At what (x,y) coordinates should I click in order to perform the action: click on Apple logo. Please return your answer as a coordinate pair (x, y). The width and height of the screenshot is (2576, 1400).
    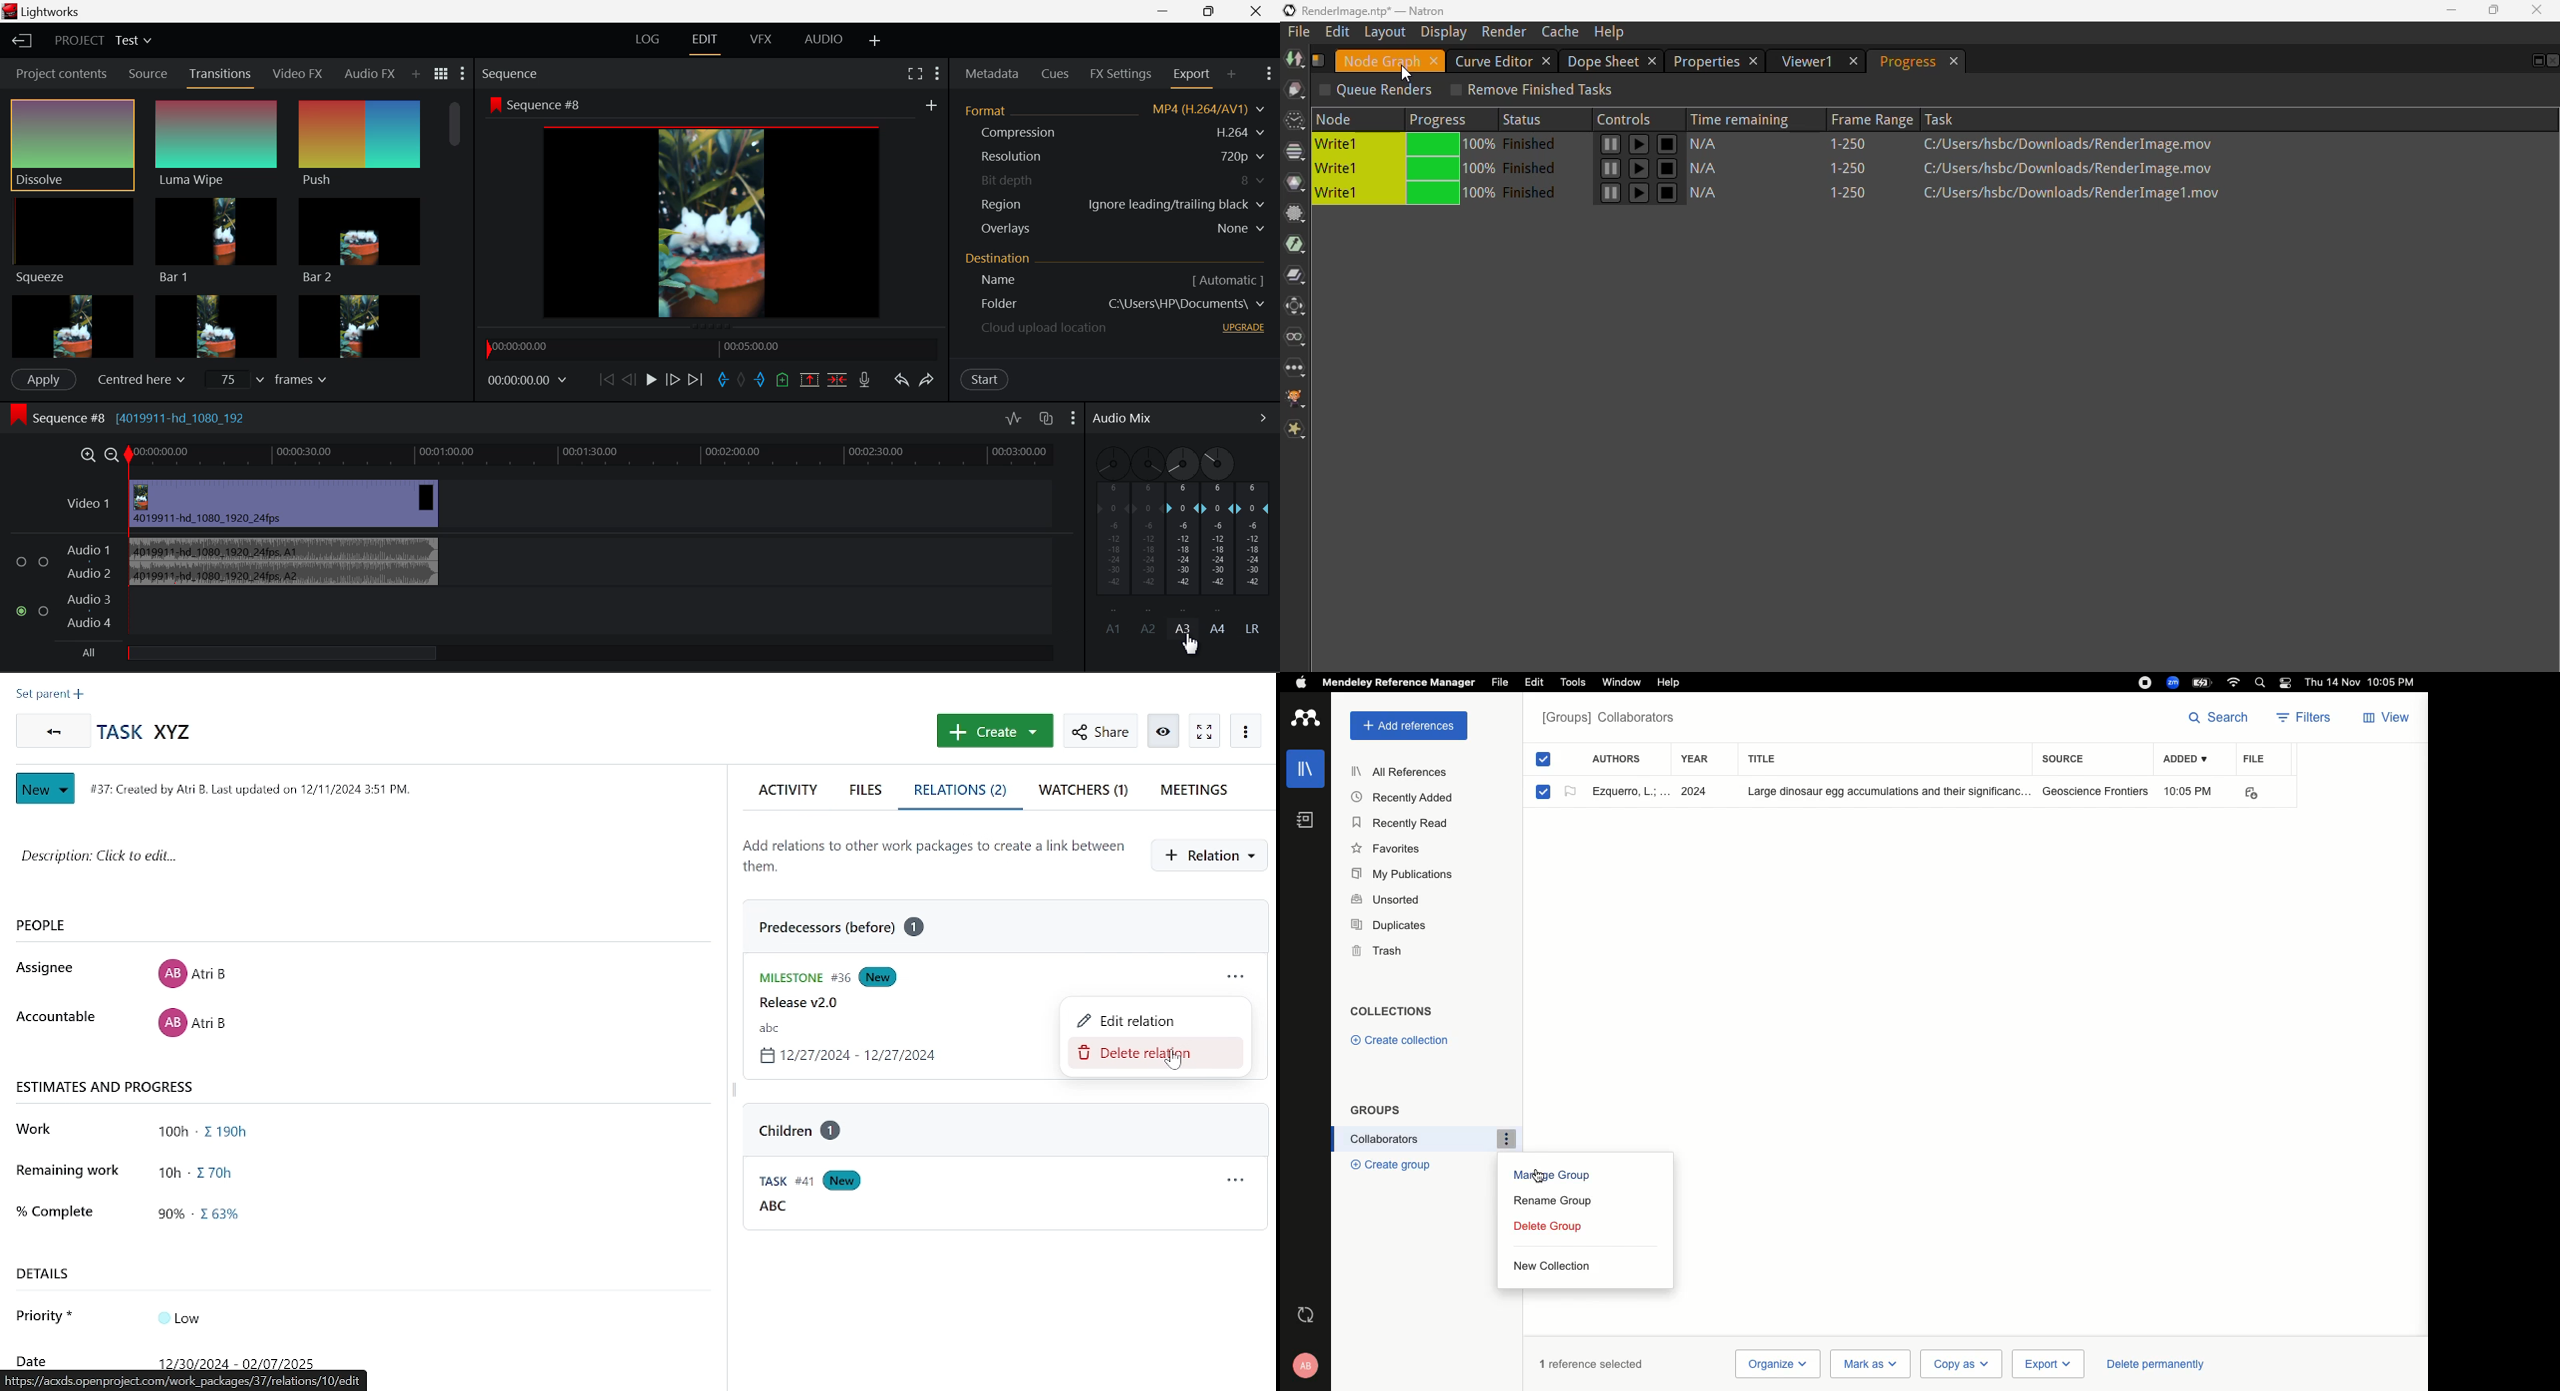
    Looking at the image, I should click on (1301, 681).